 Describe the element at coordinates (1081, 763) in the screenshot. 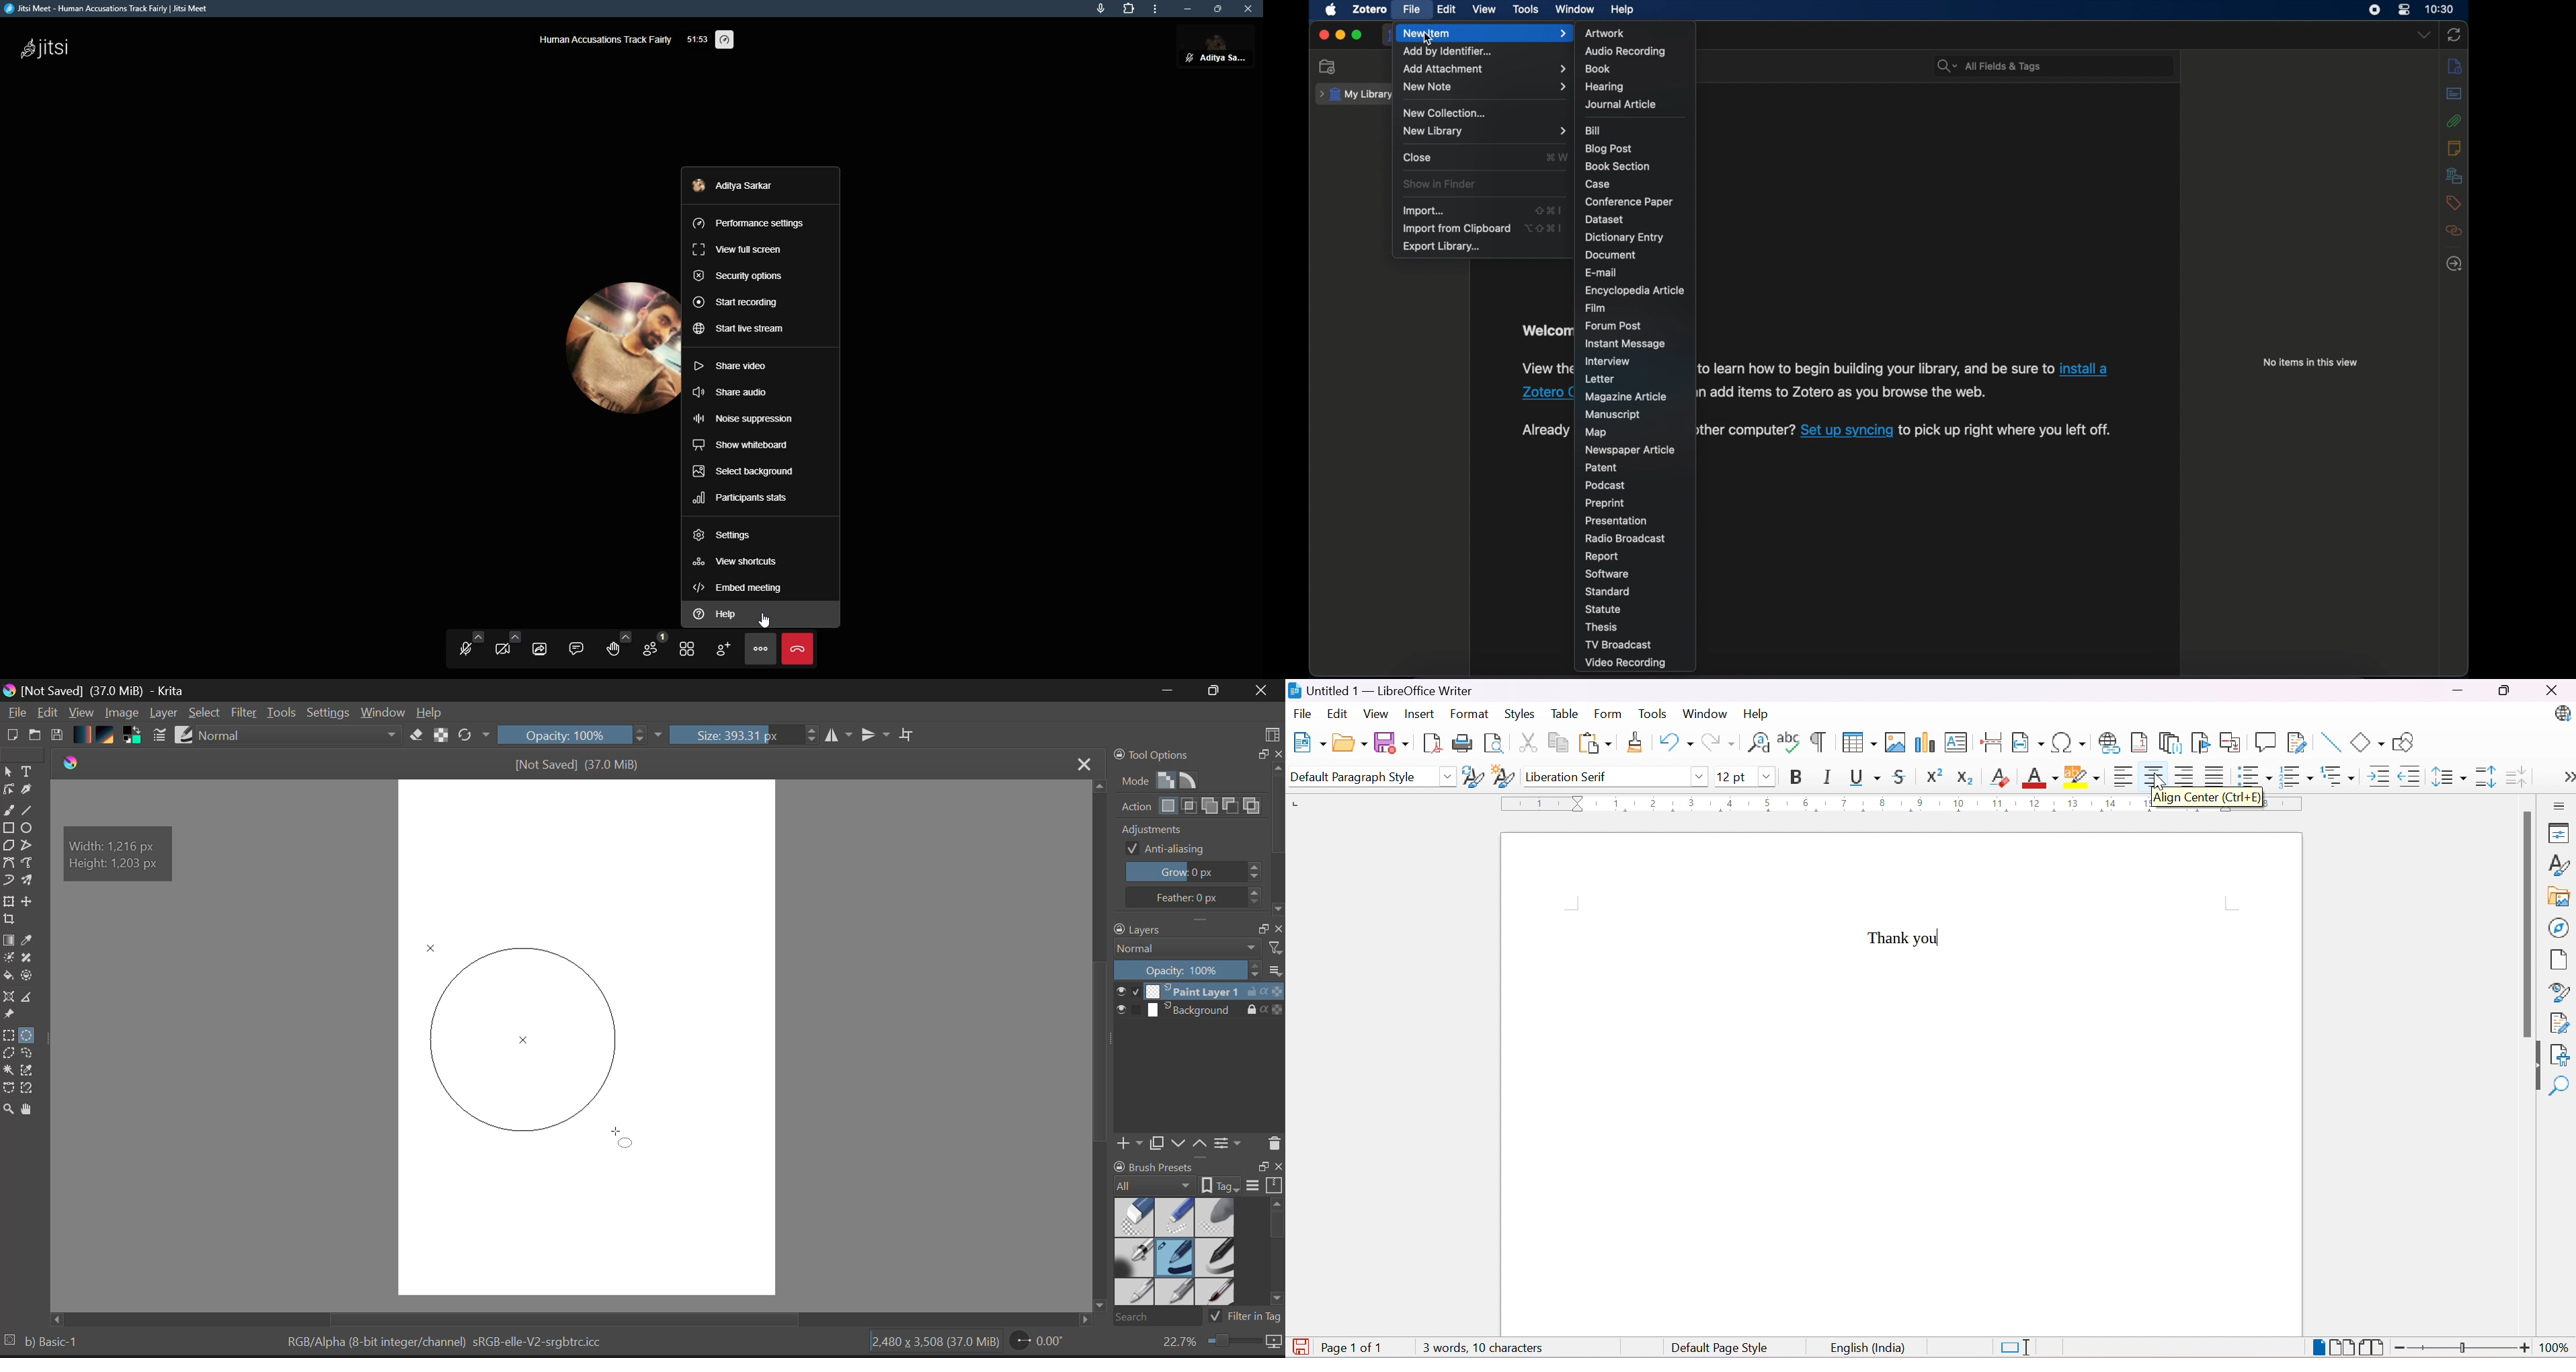

I see `Close` at that location.